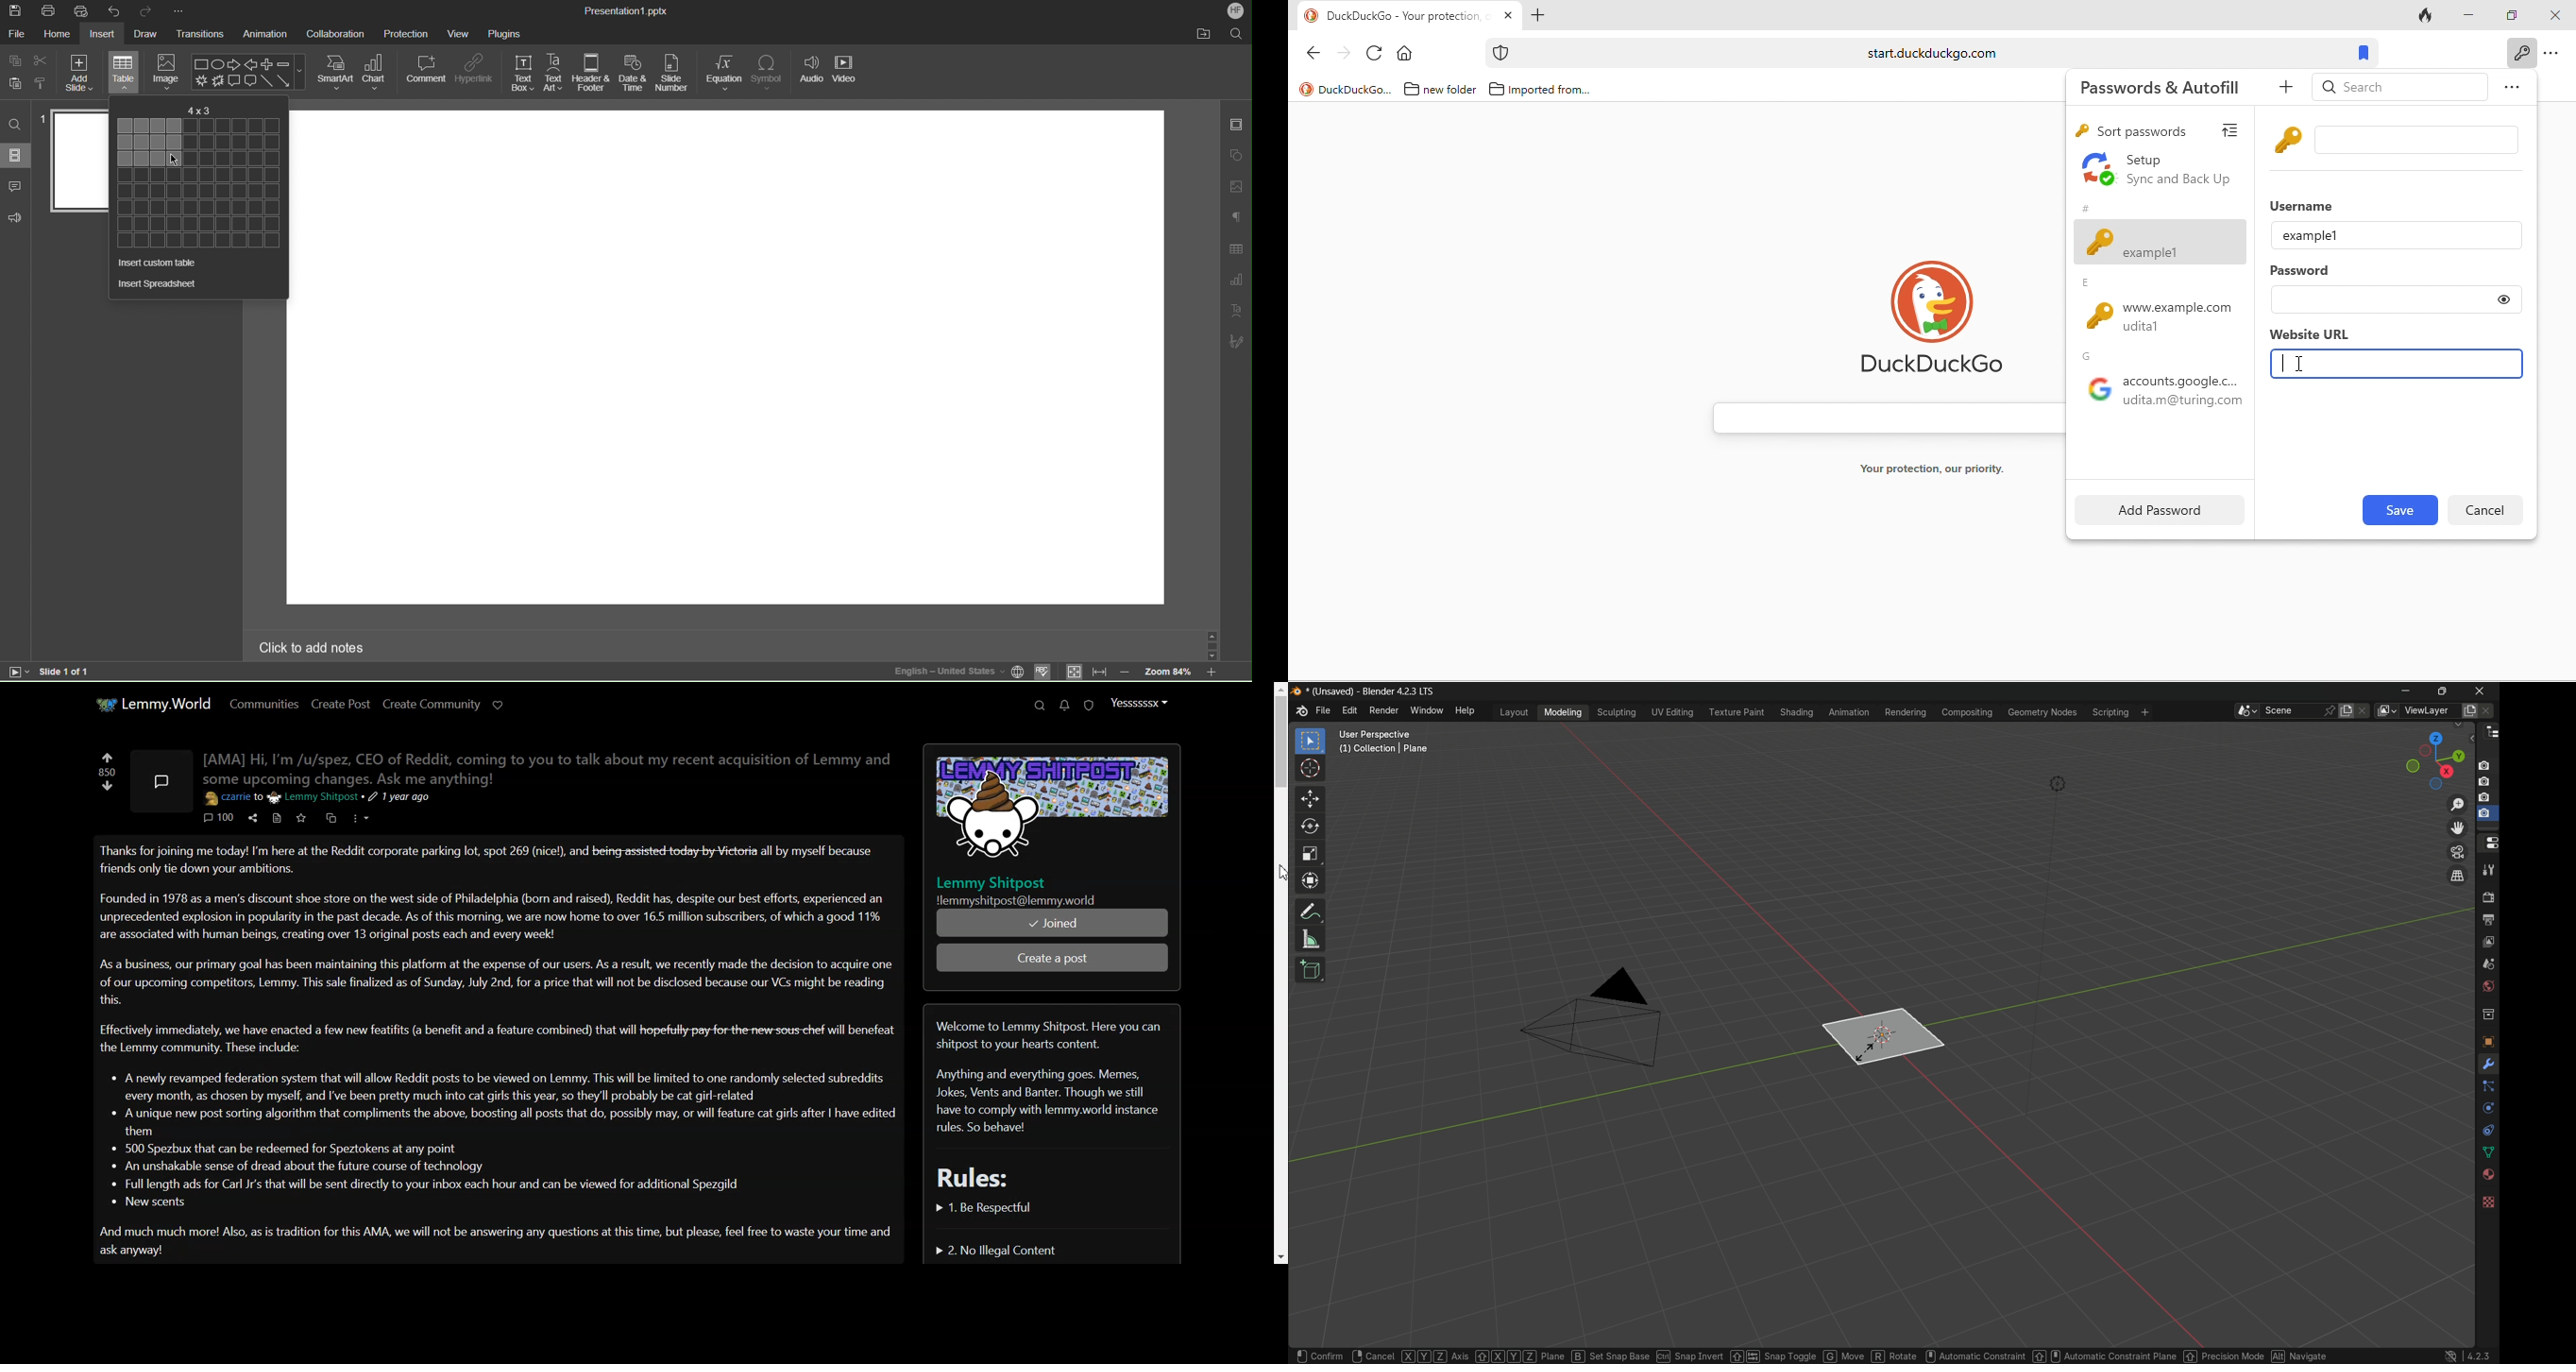 Image resolution: width=2576 pixels, height=1372 pixels. I want to click on plane is ready to scale, so click(1870, 1048).